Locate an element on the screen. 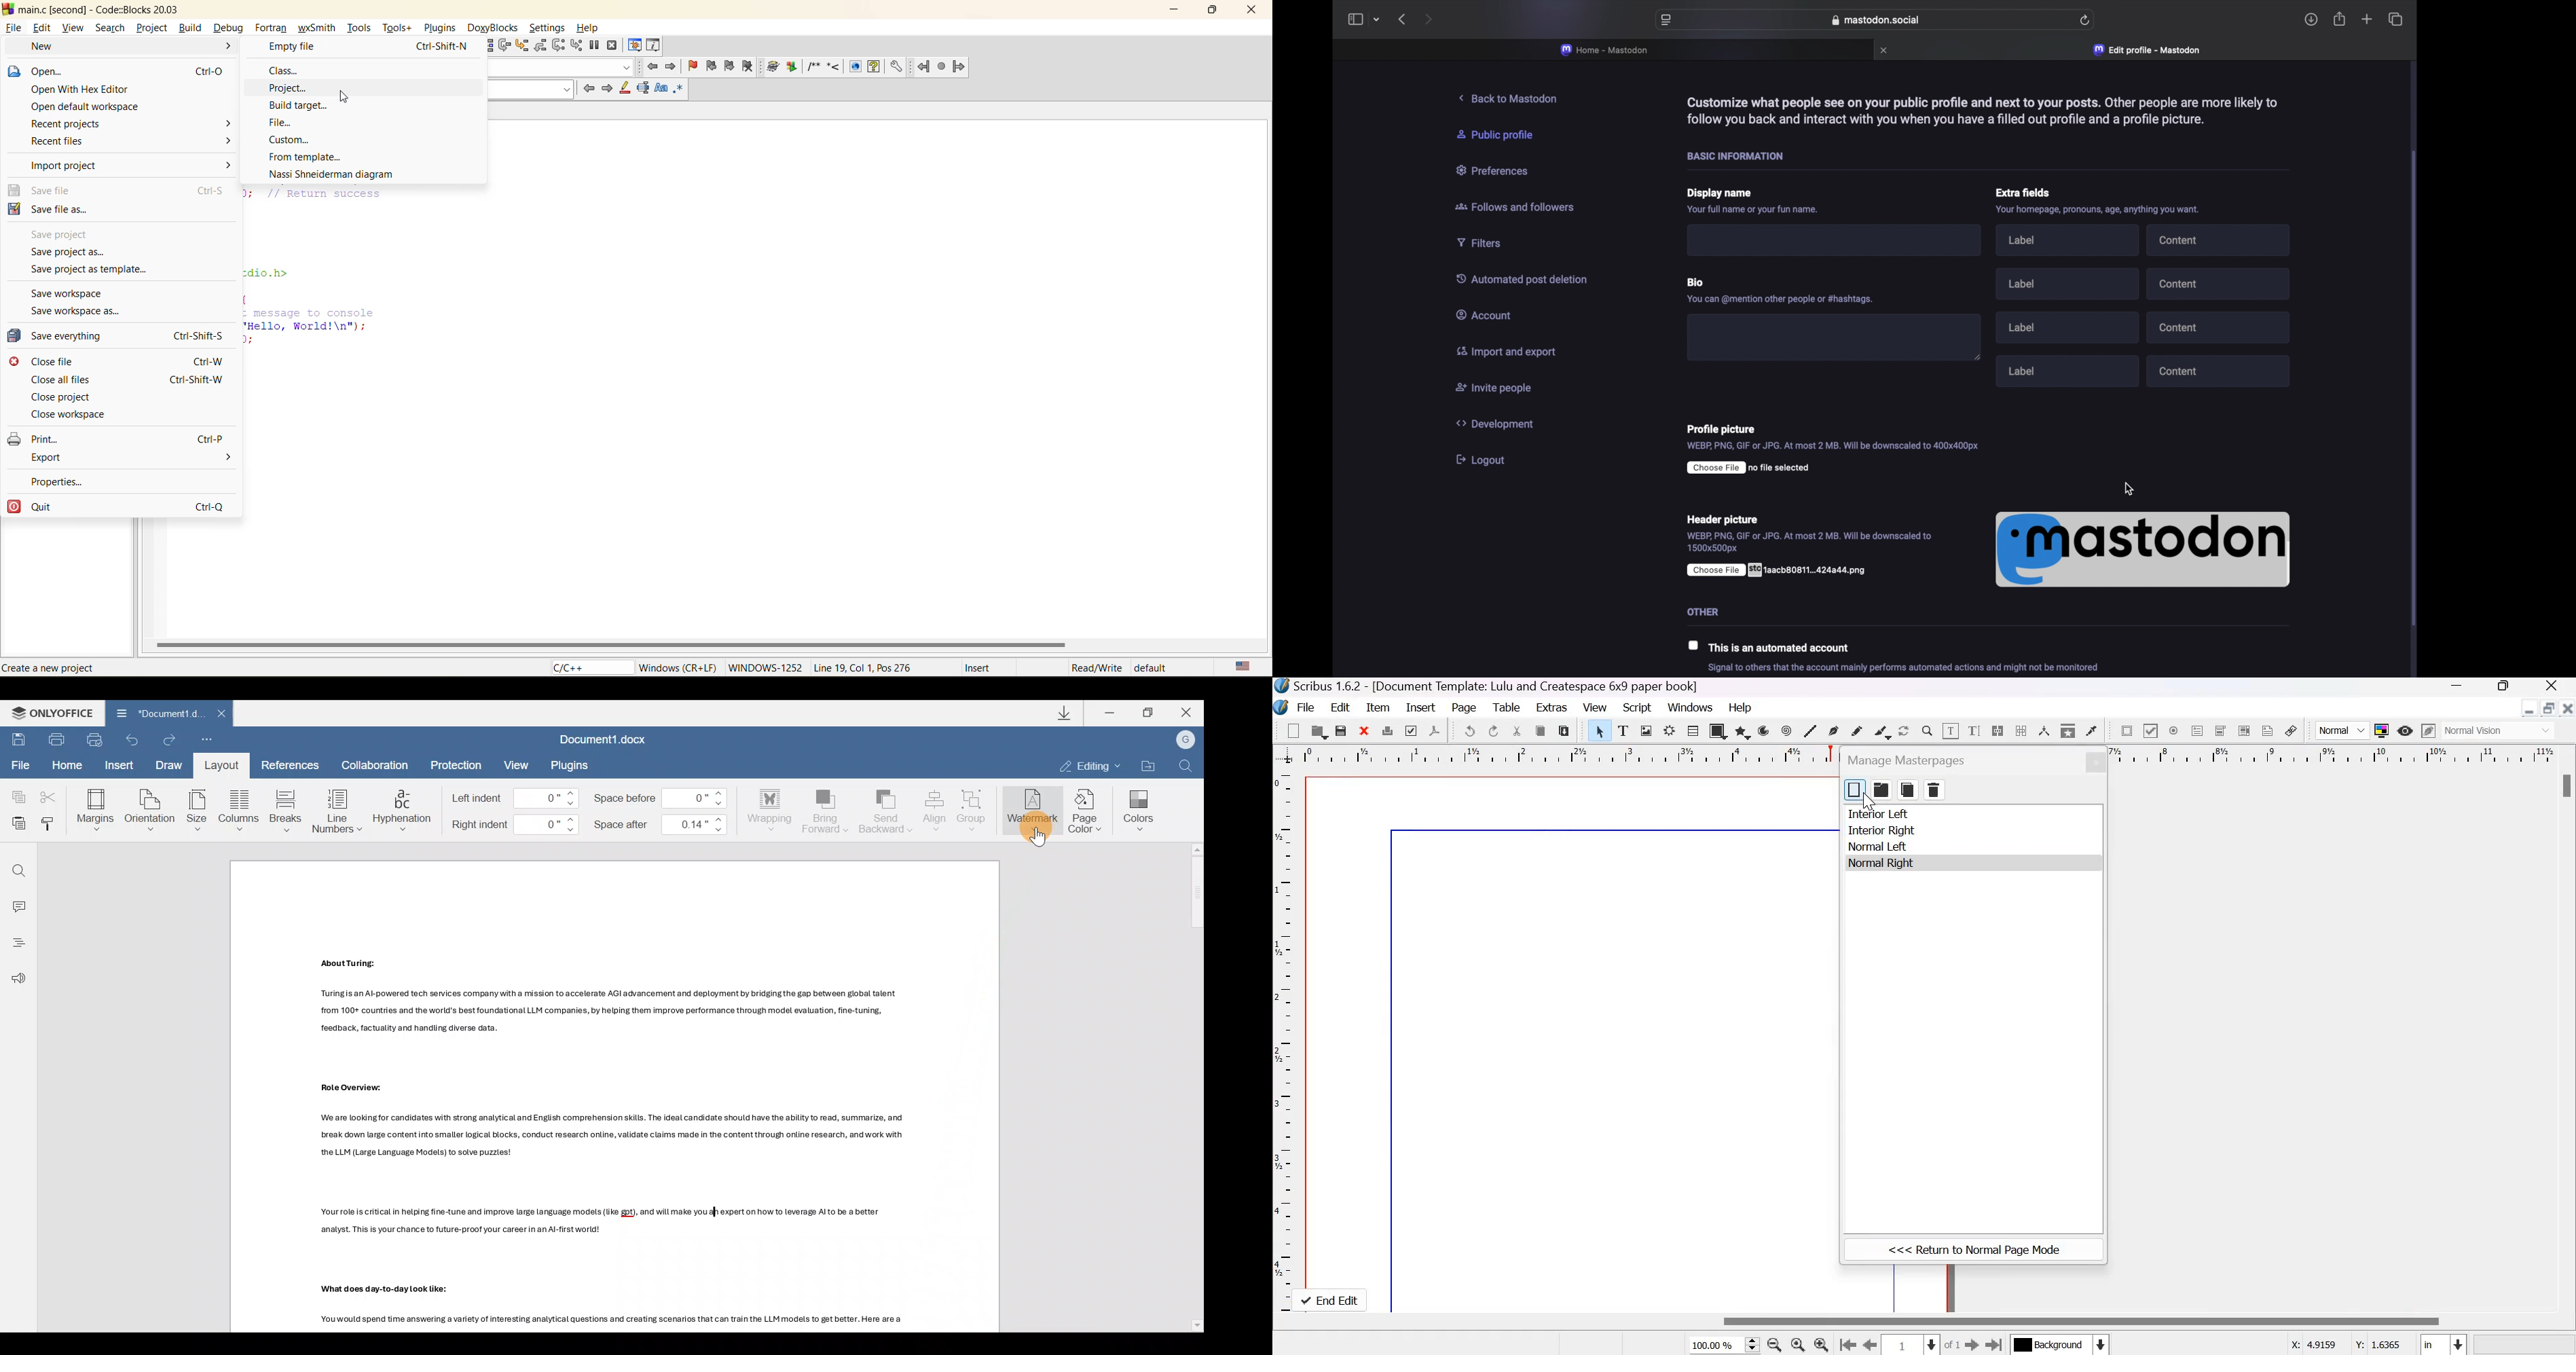  various info is located at coordinates (652, 46).